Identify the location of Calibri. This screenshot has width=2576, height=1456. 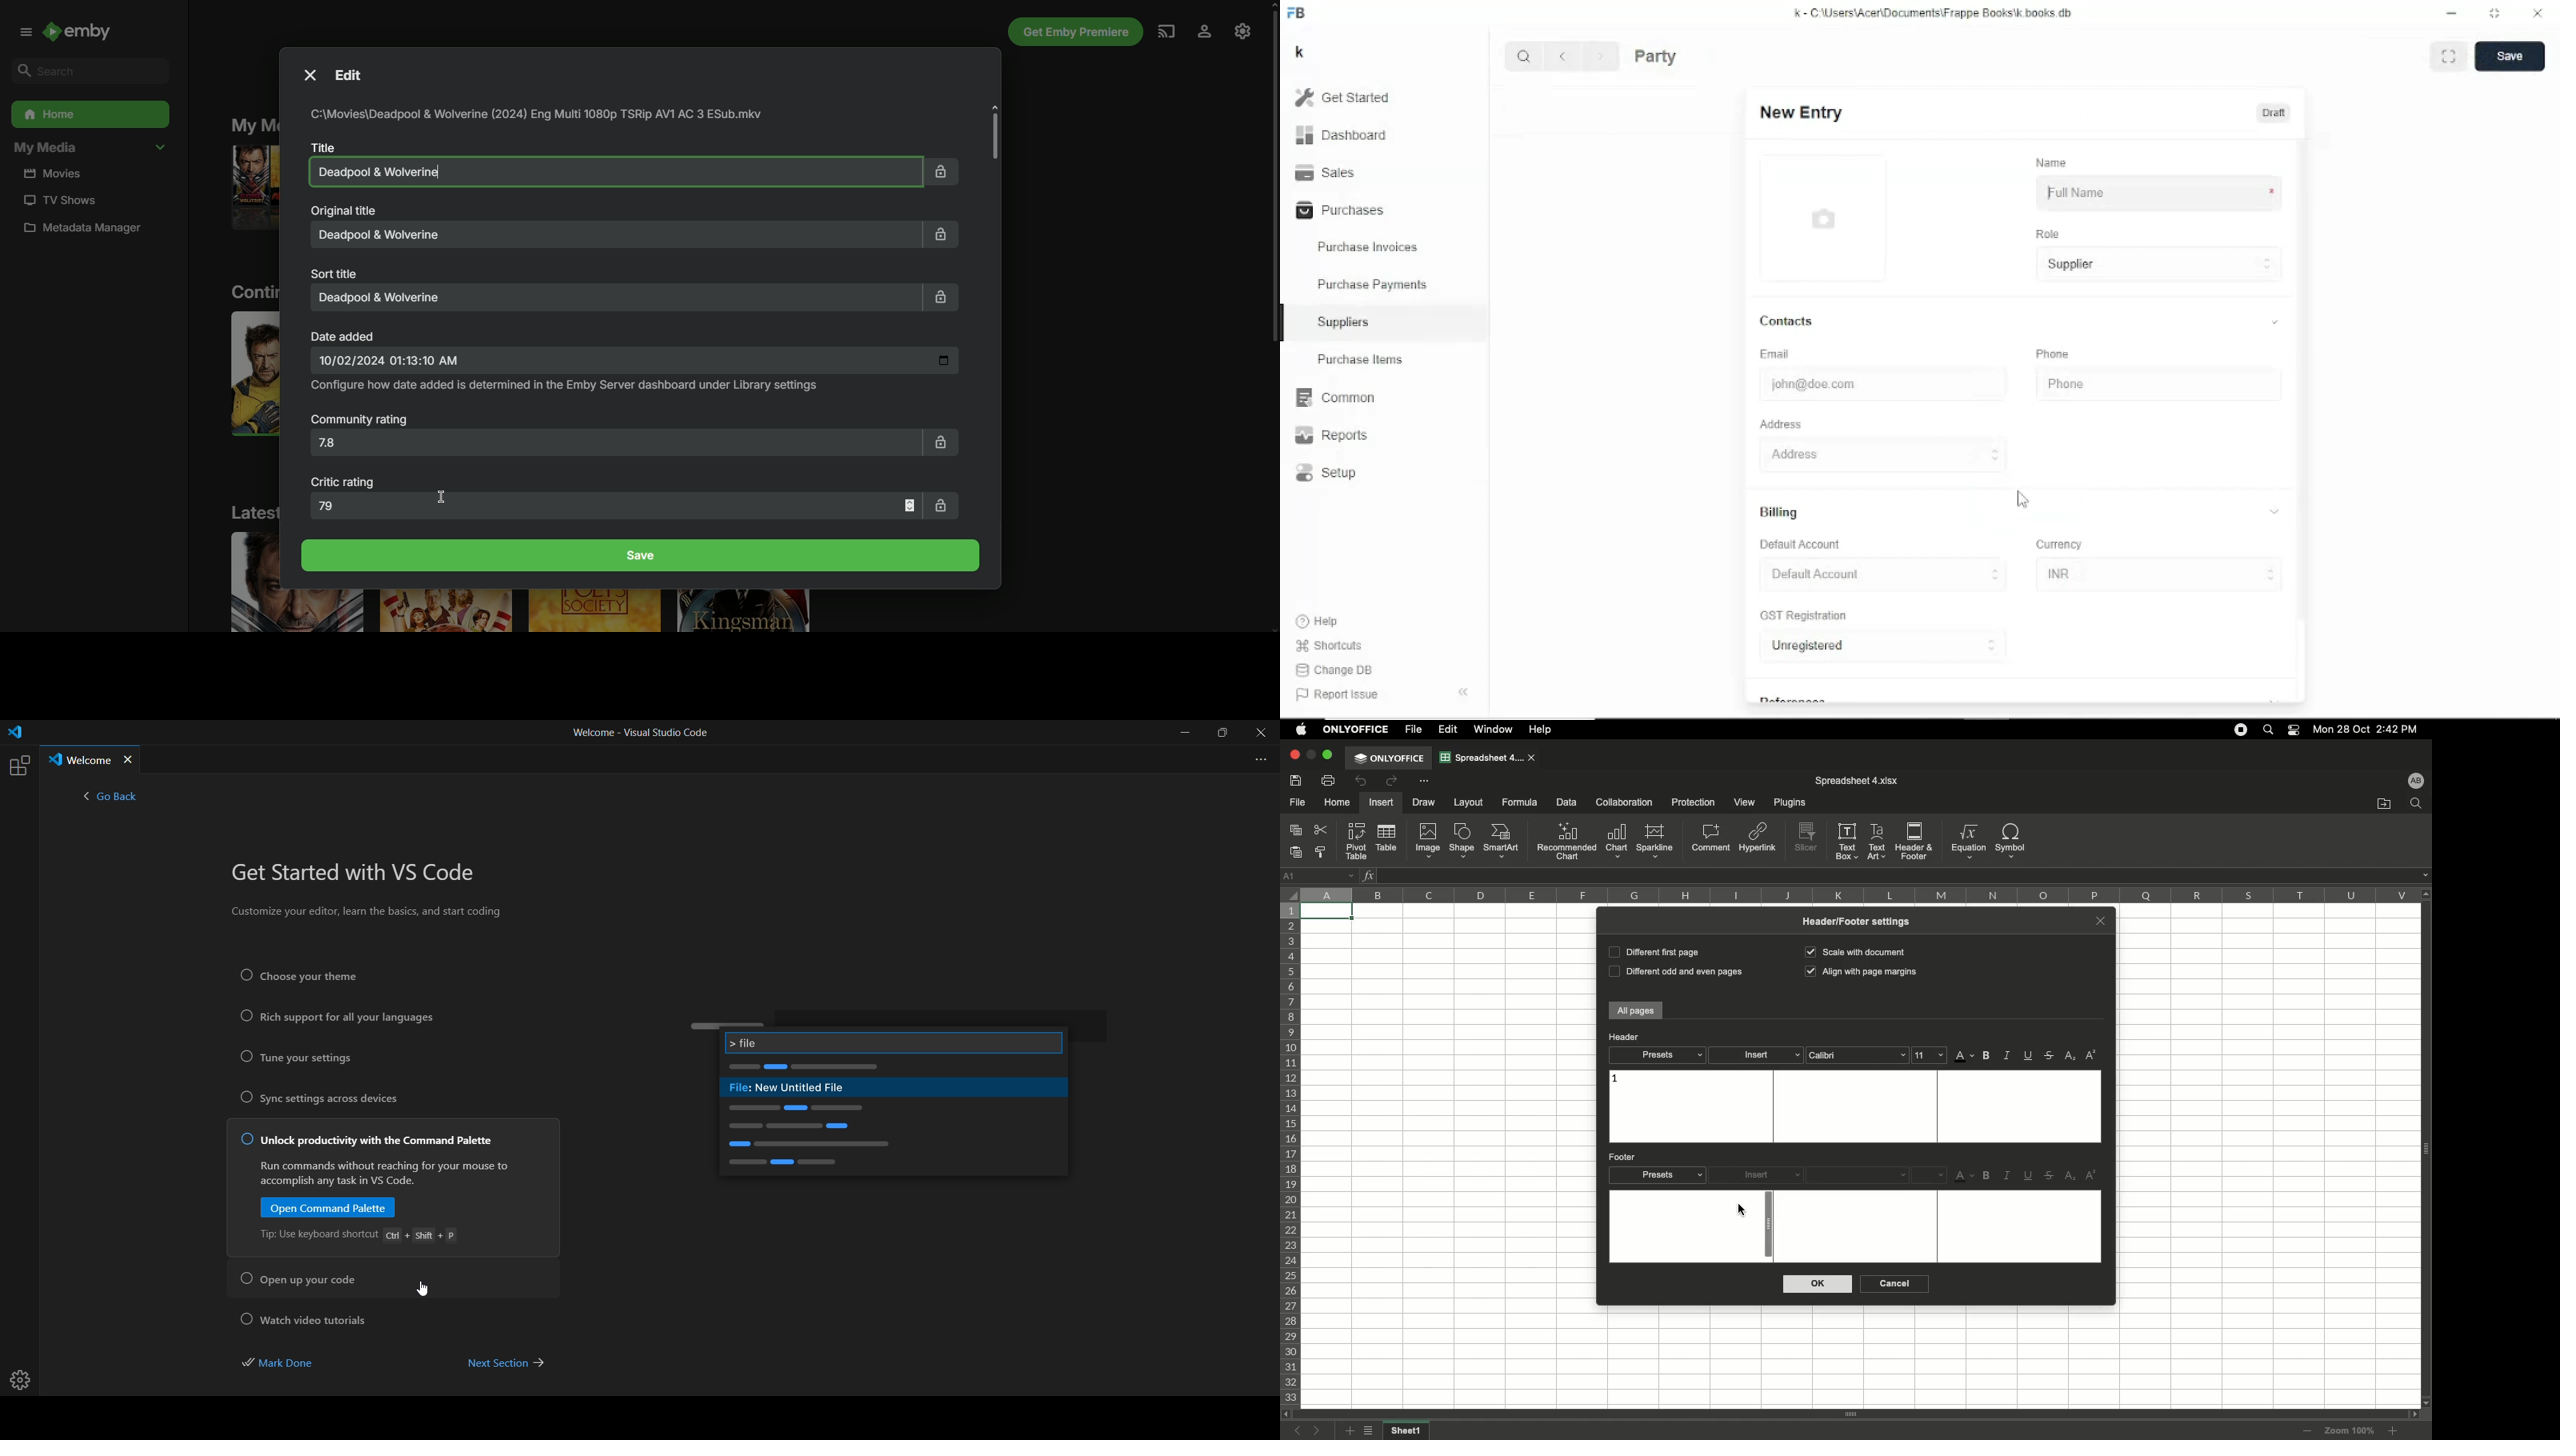
(1857, 1055).